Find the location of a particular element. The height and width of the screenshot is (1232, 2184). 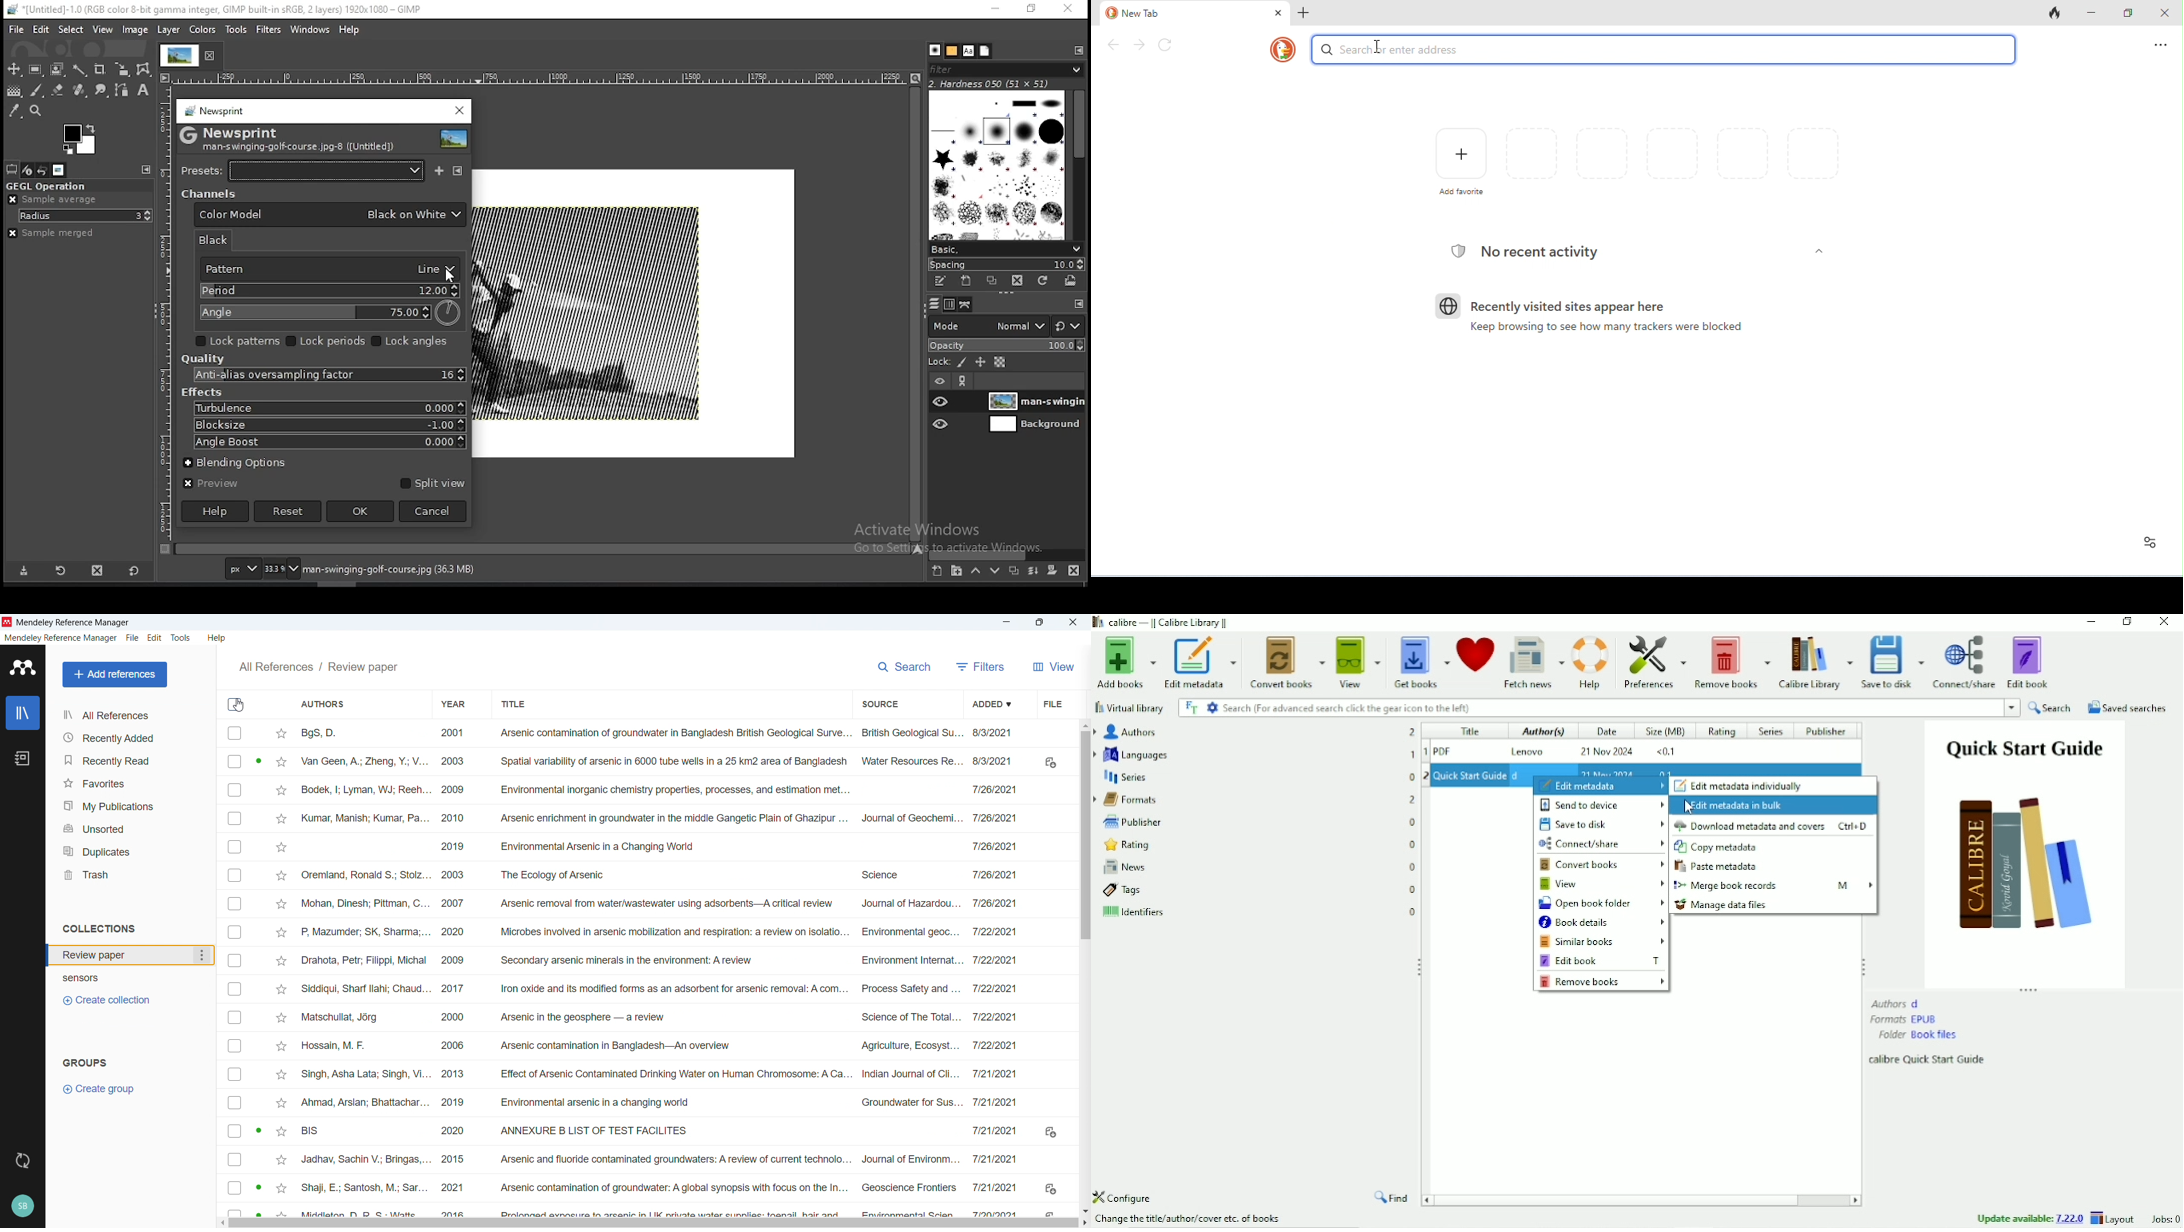

create a new brush is located at coordinates (967, 281).